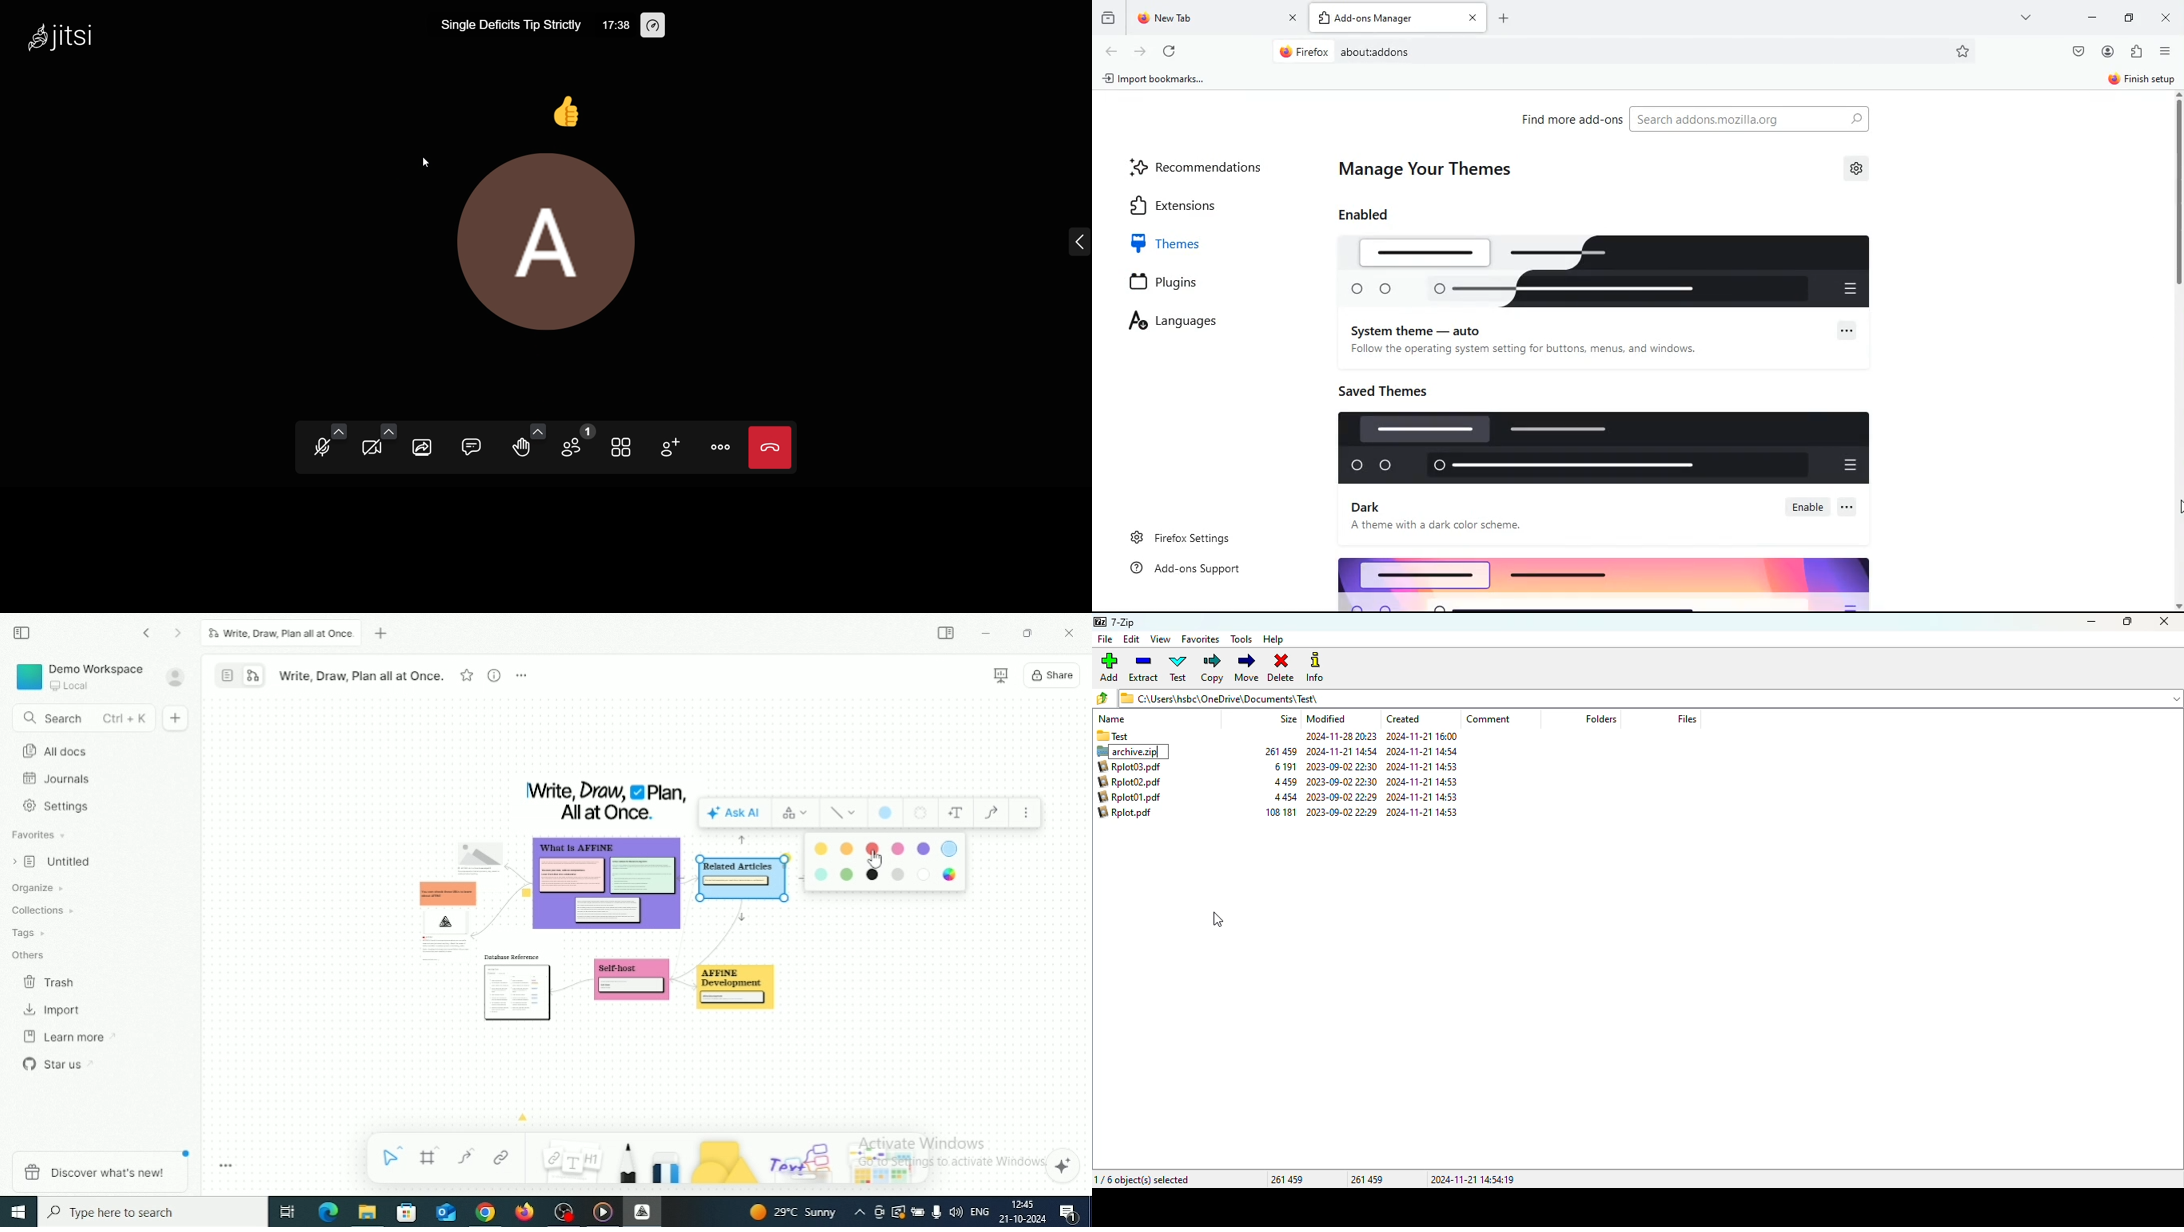 The image size is (2184, 1232). What do you see at coordinates (987, 634) in the screenshot?
I see `Minimize` at bounding box center [987, 634].